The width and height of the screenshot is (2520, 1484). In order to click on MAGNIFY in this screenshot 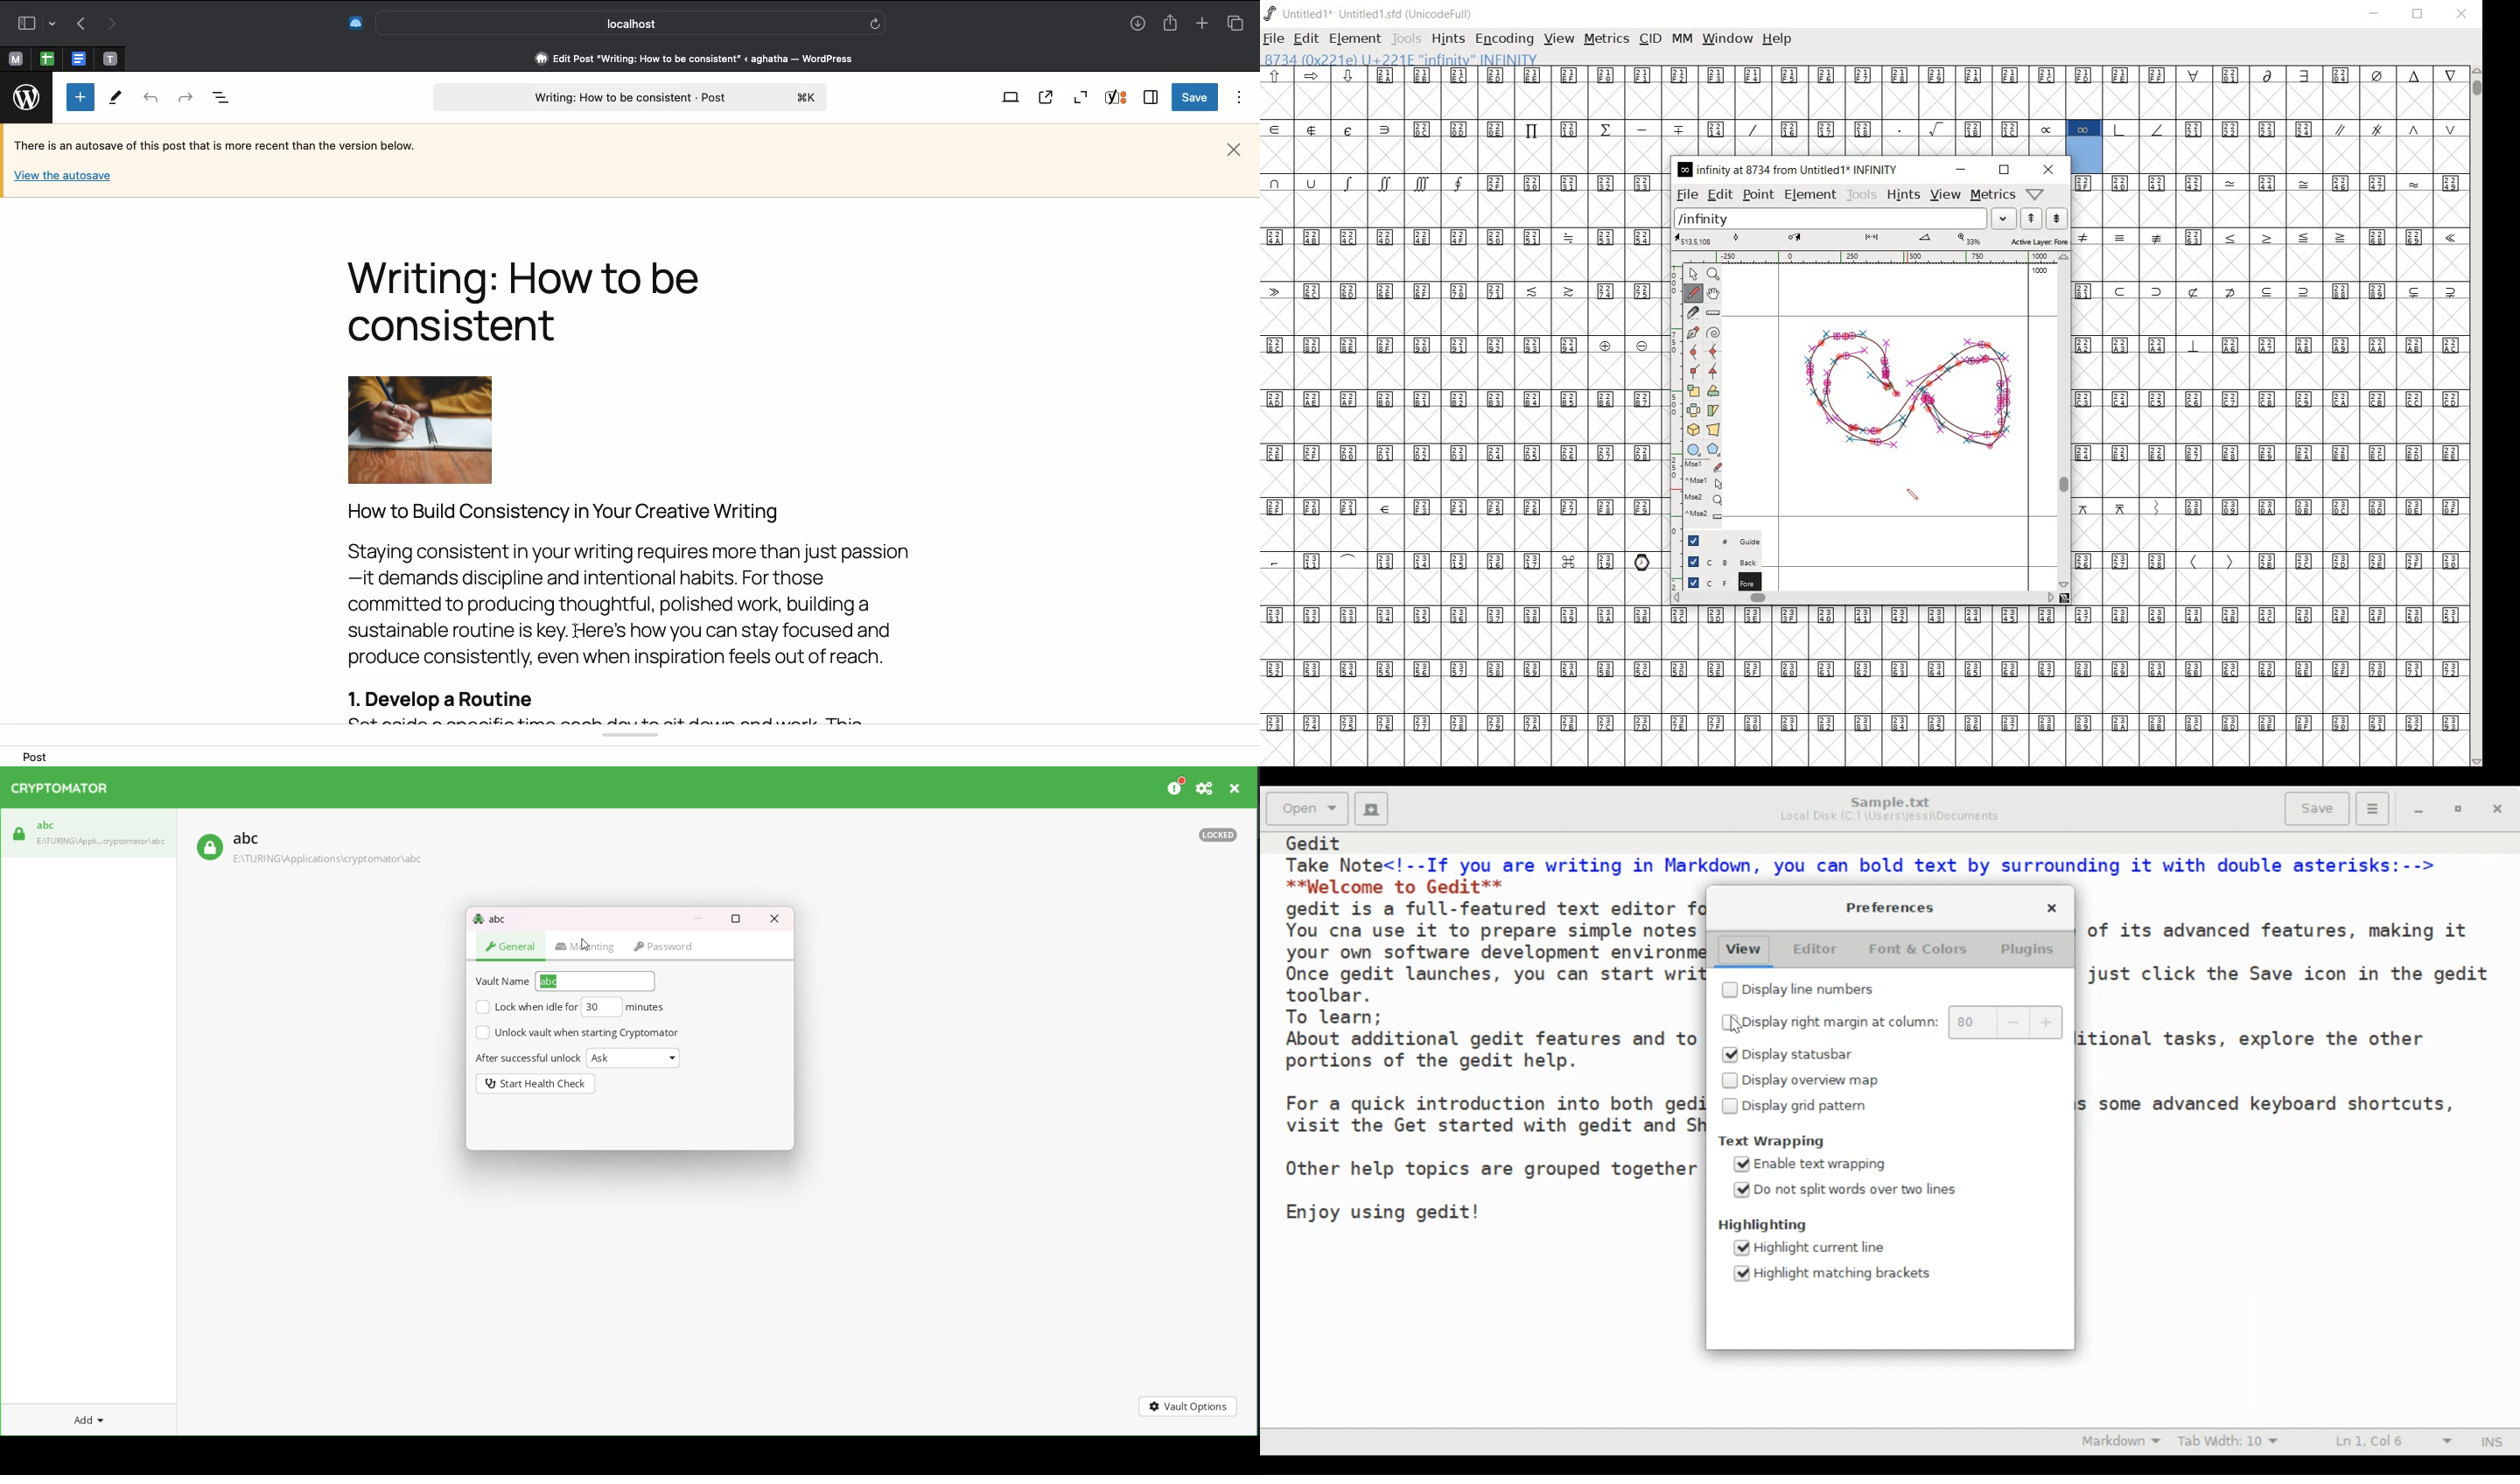, I will do `click(1714, 275)`.